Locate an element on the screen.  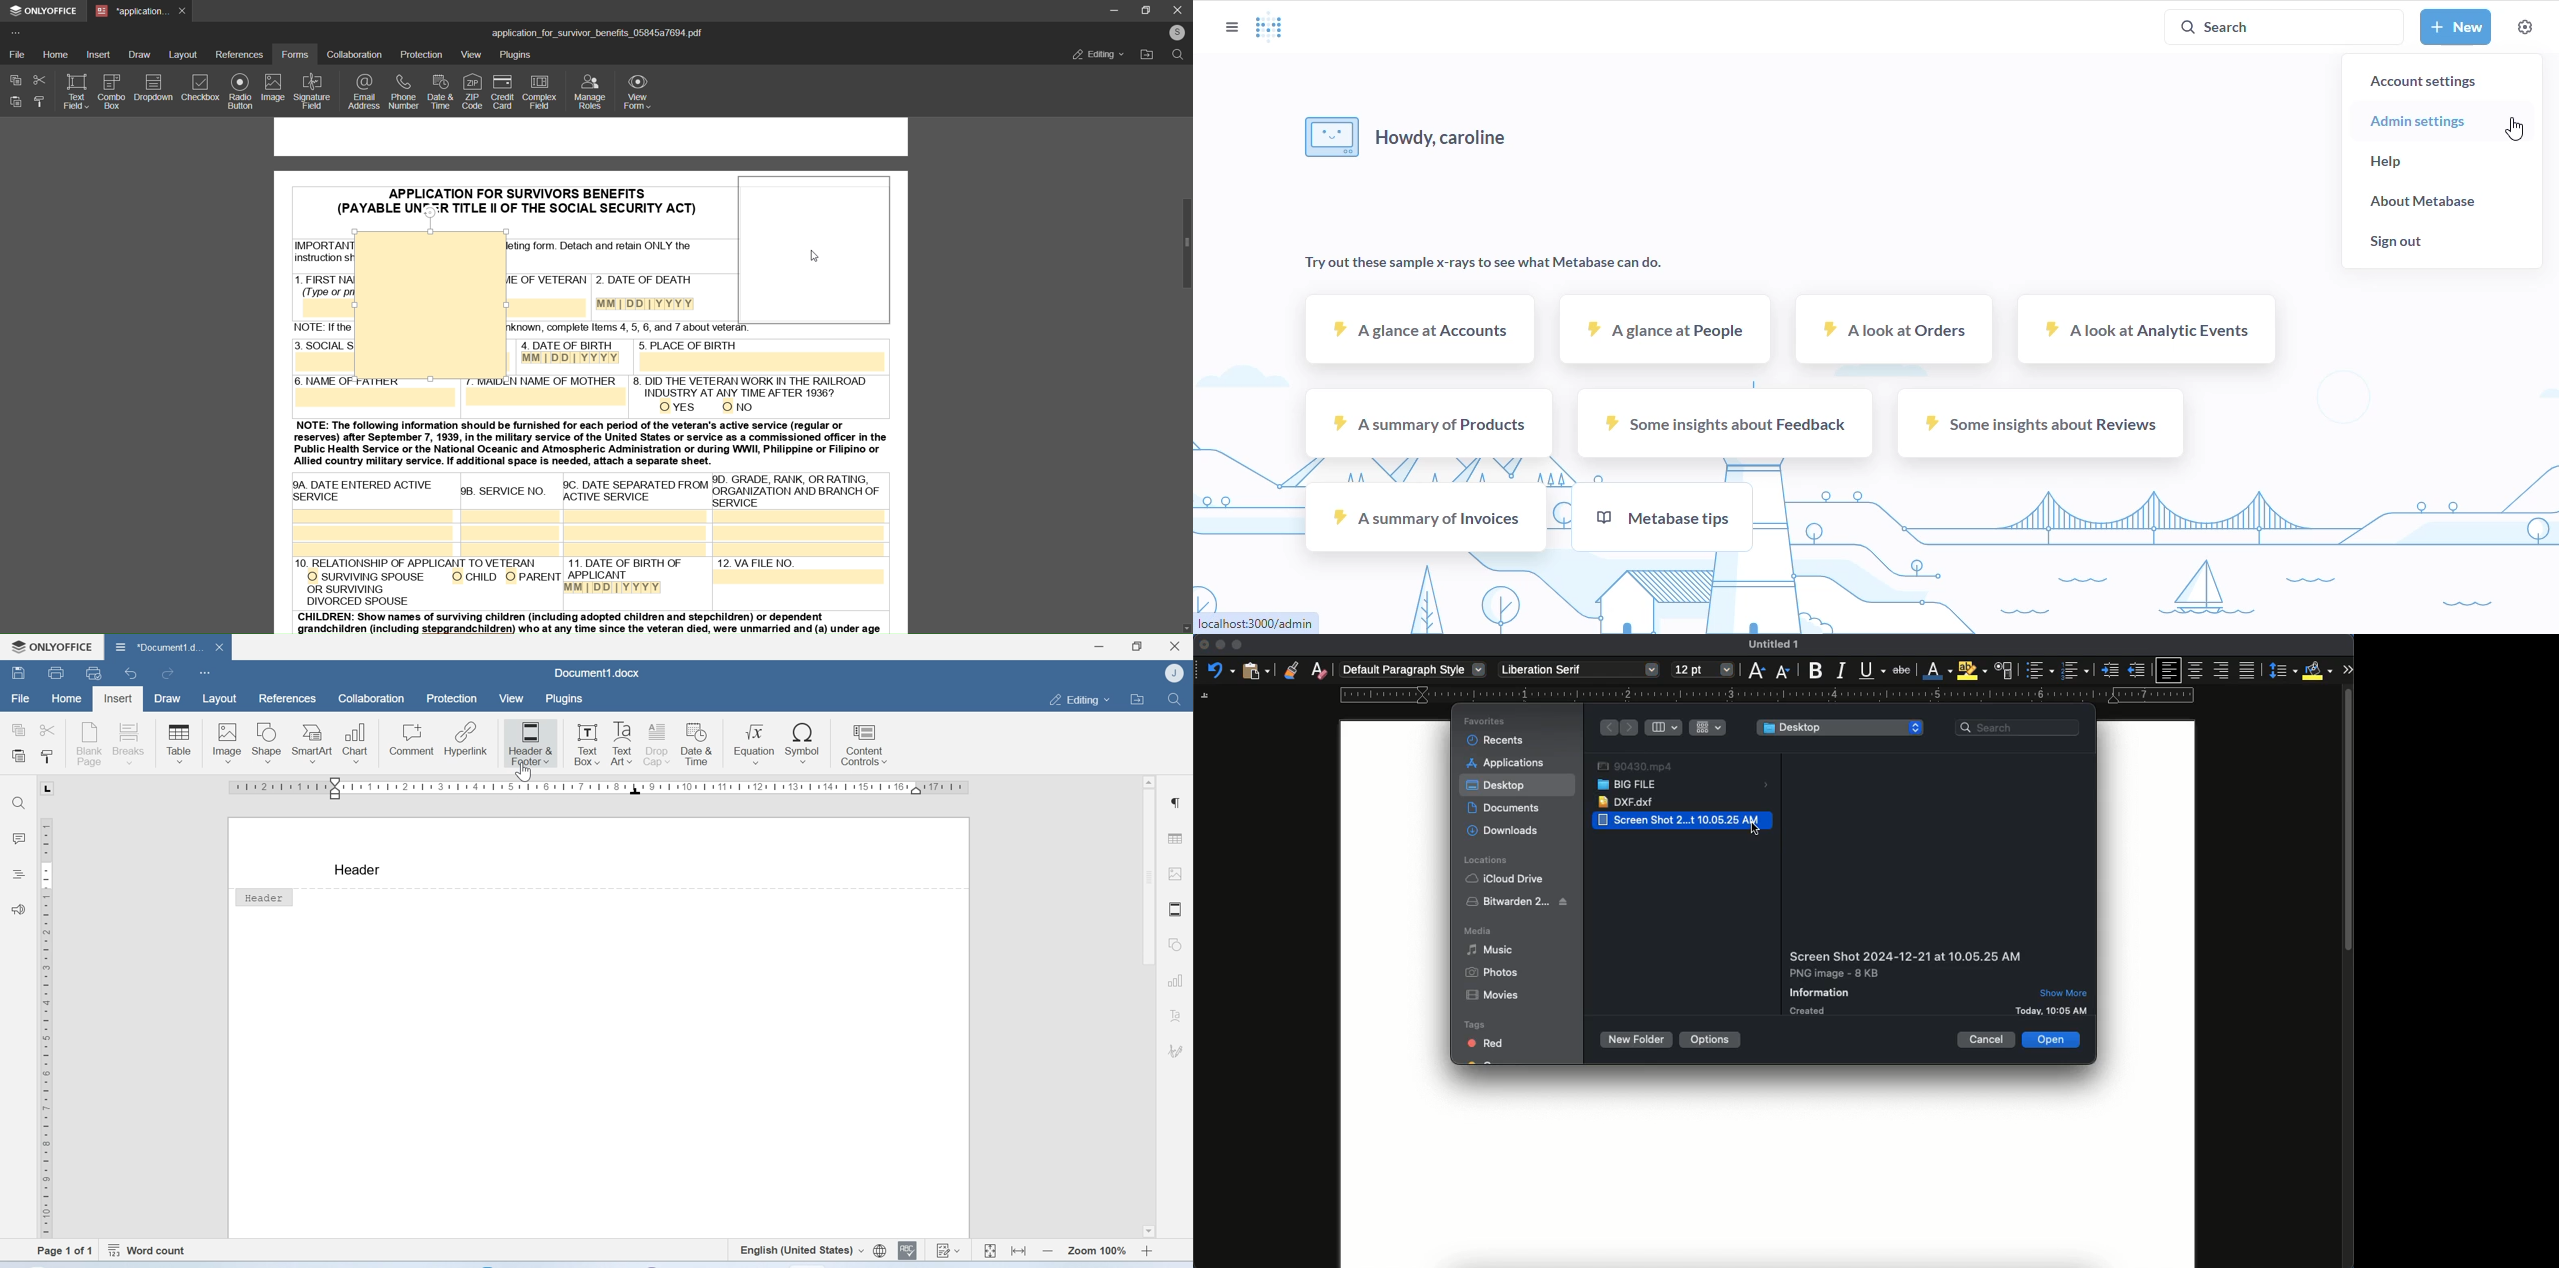
favorites is located at coordinates (1483, 722).